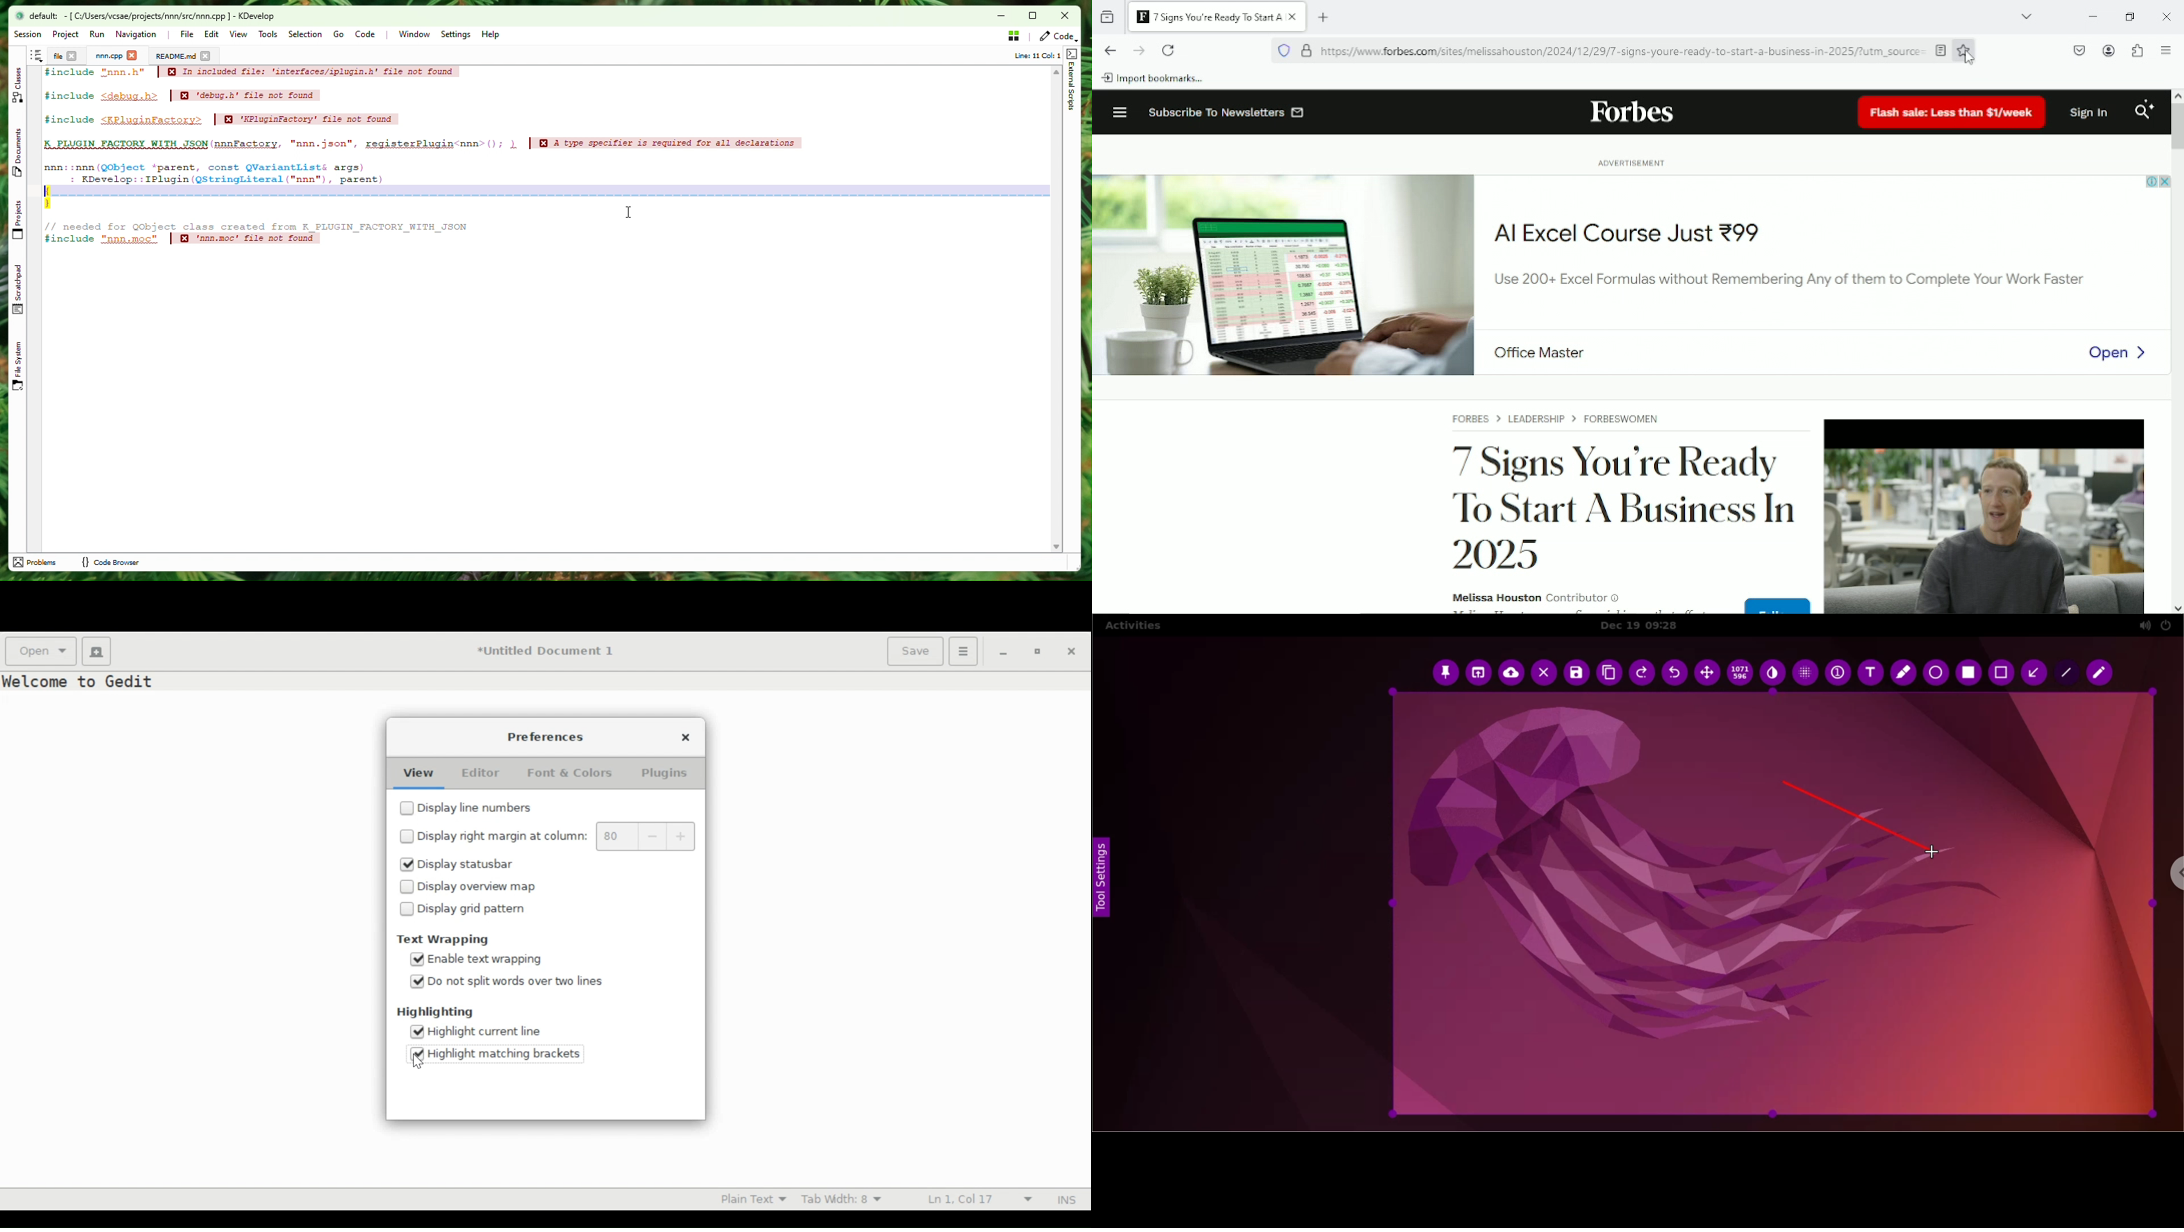  What do you see at coordinates (1066, 16) in the screenshot?
I see `Close` at bounding box center [1066, 16].